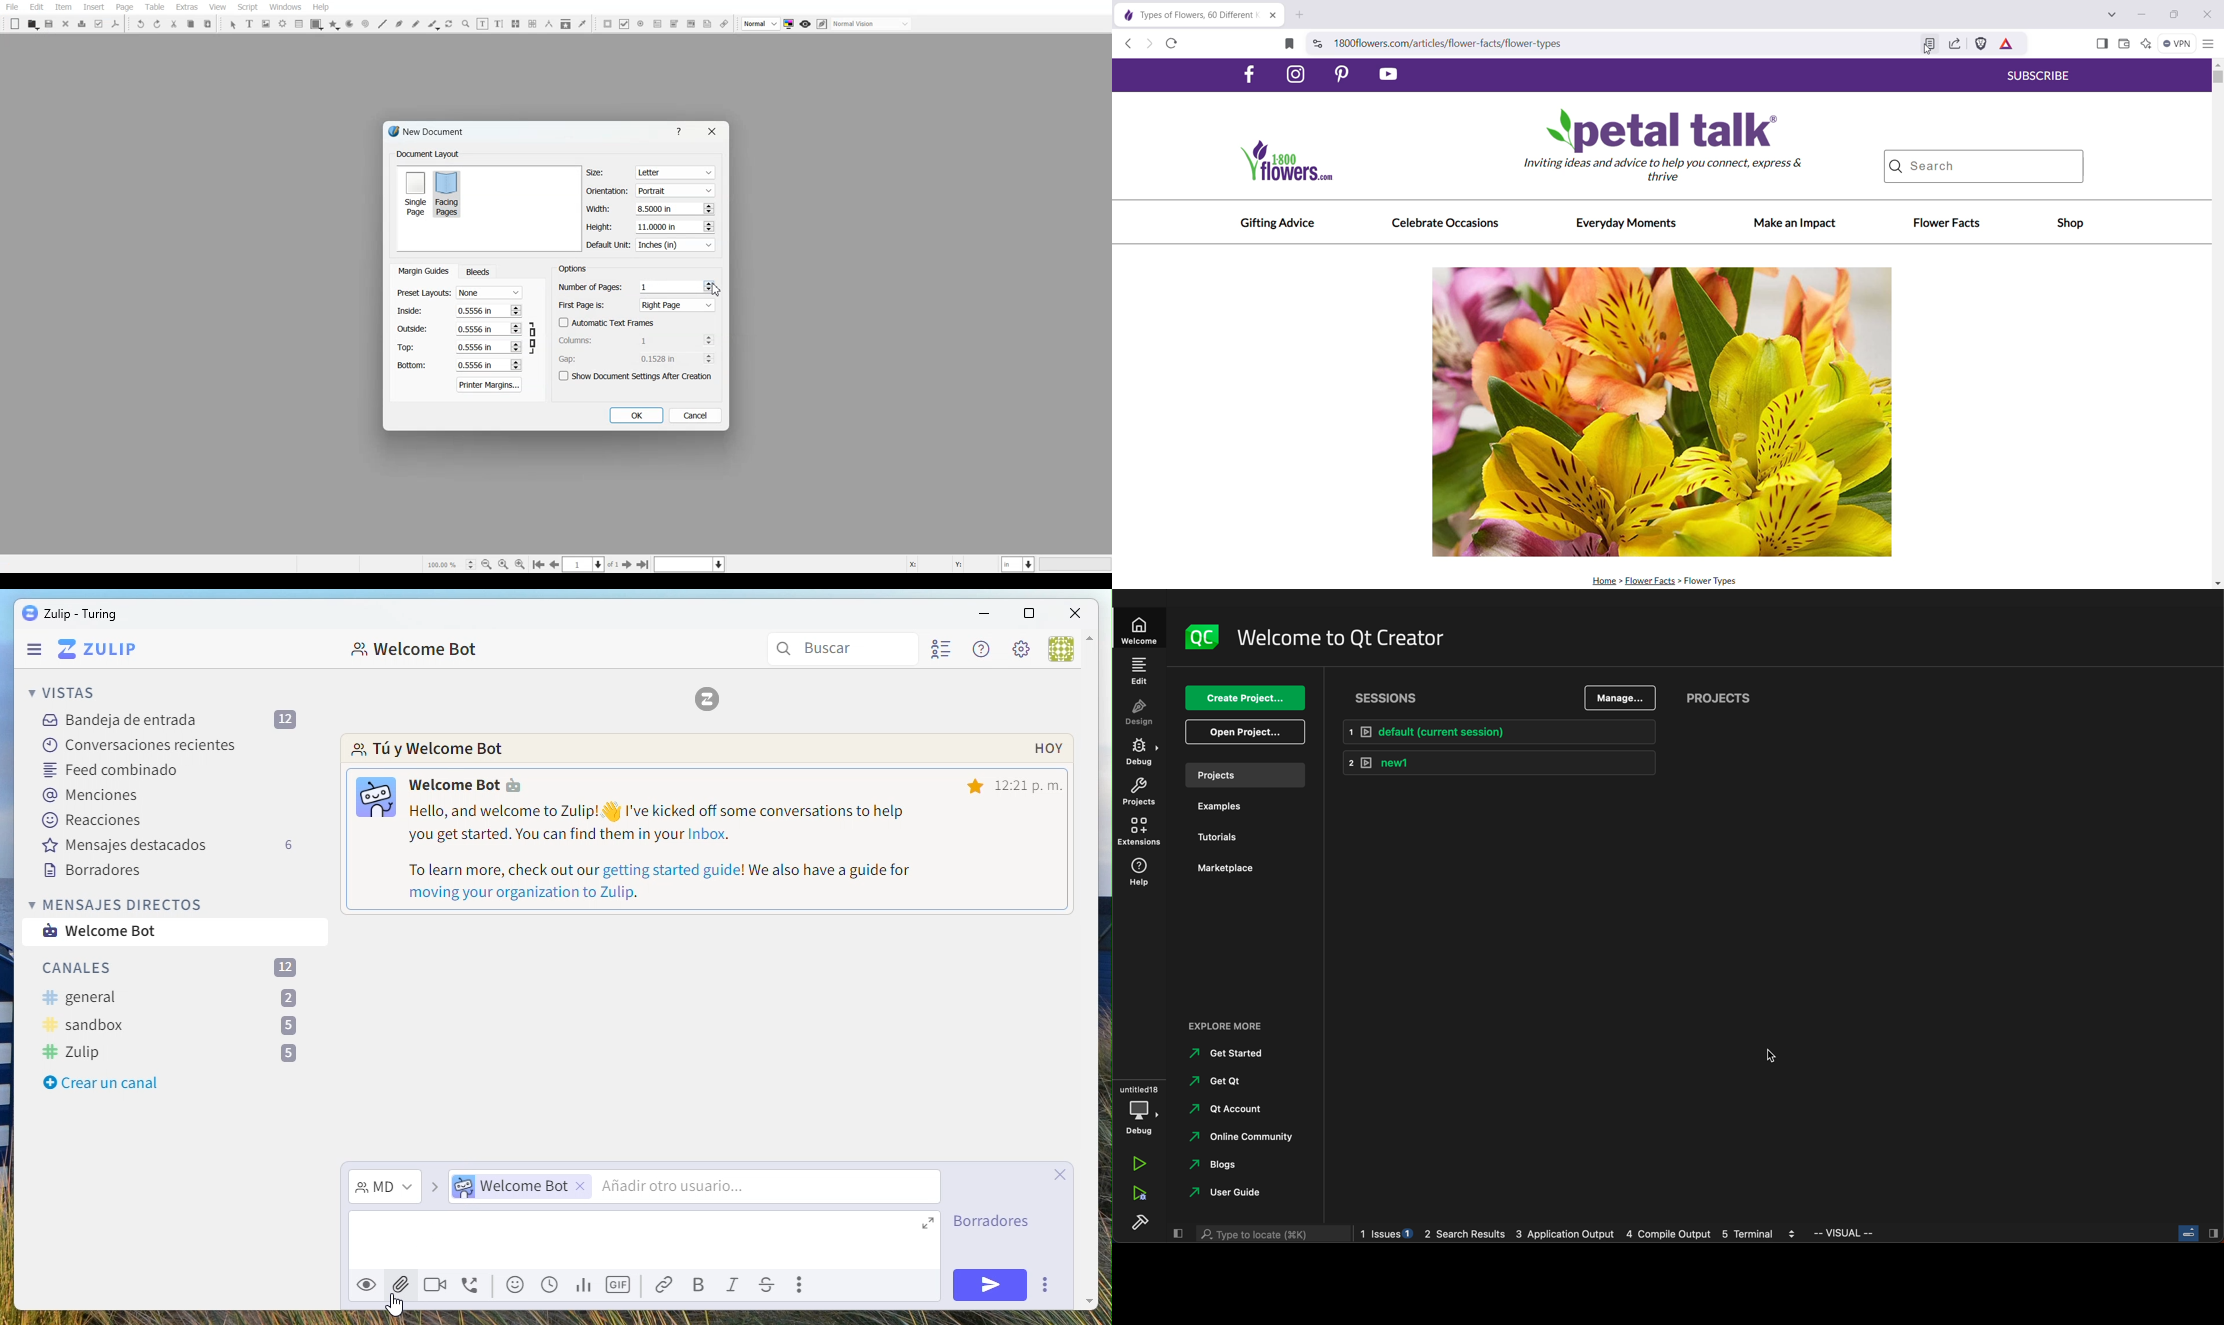 The image size is (2240, 1344). What do you see at coordinates (1622, 696) in the screenshot?
I see `manage` at bounding box center [1622, 696].